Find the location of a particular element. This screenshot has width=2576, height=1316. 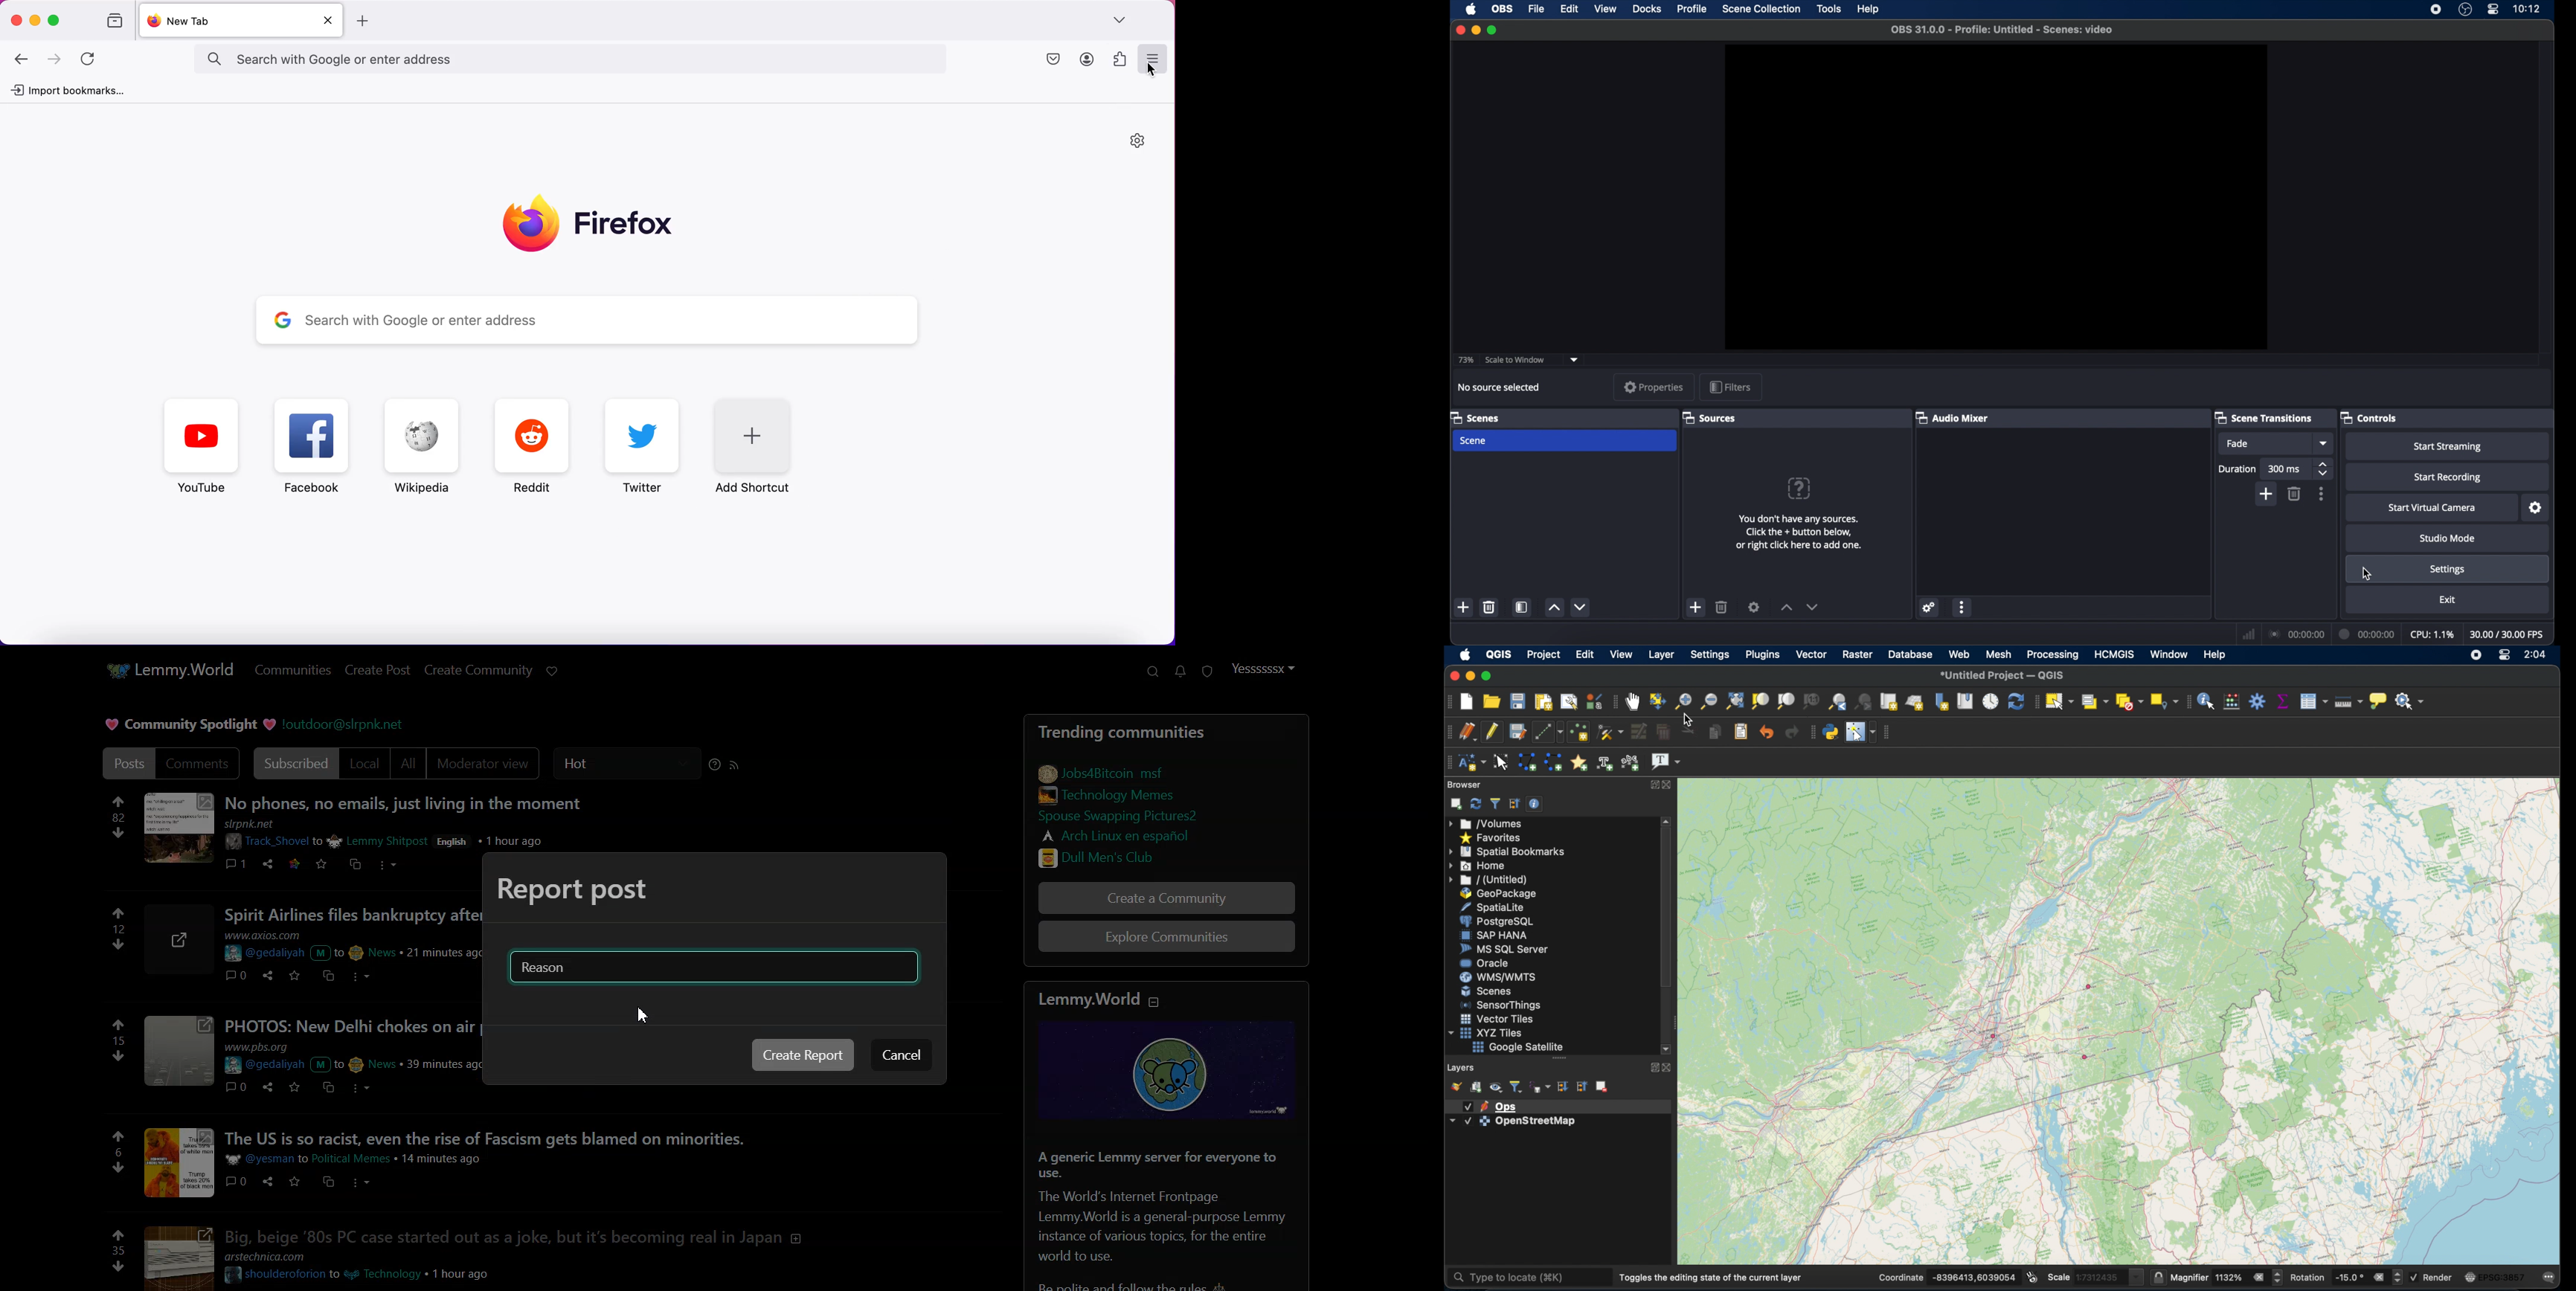

post is located at coordinates (524, 1135).